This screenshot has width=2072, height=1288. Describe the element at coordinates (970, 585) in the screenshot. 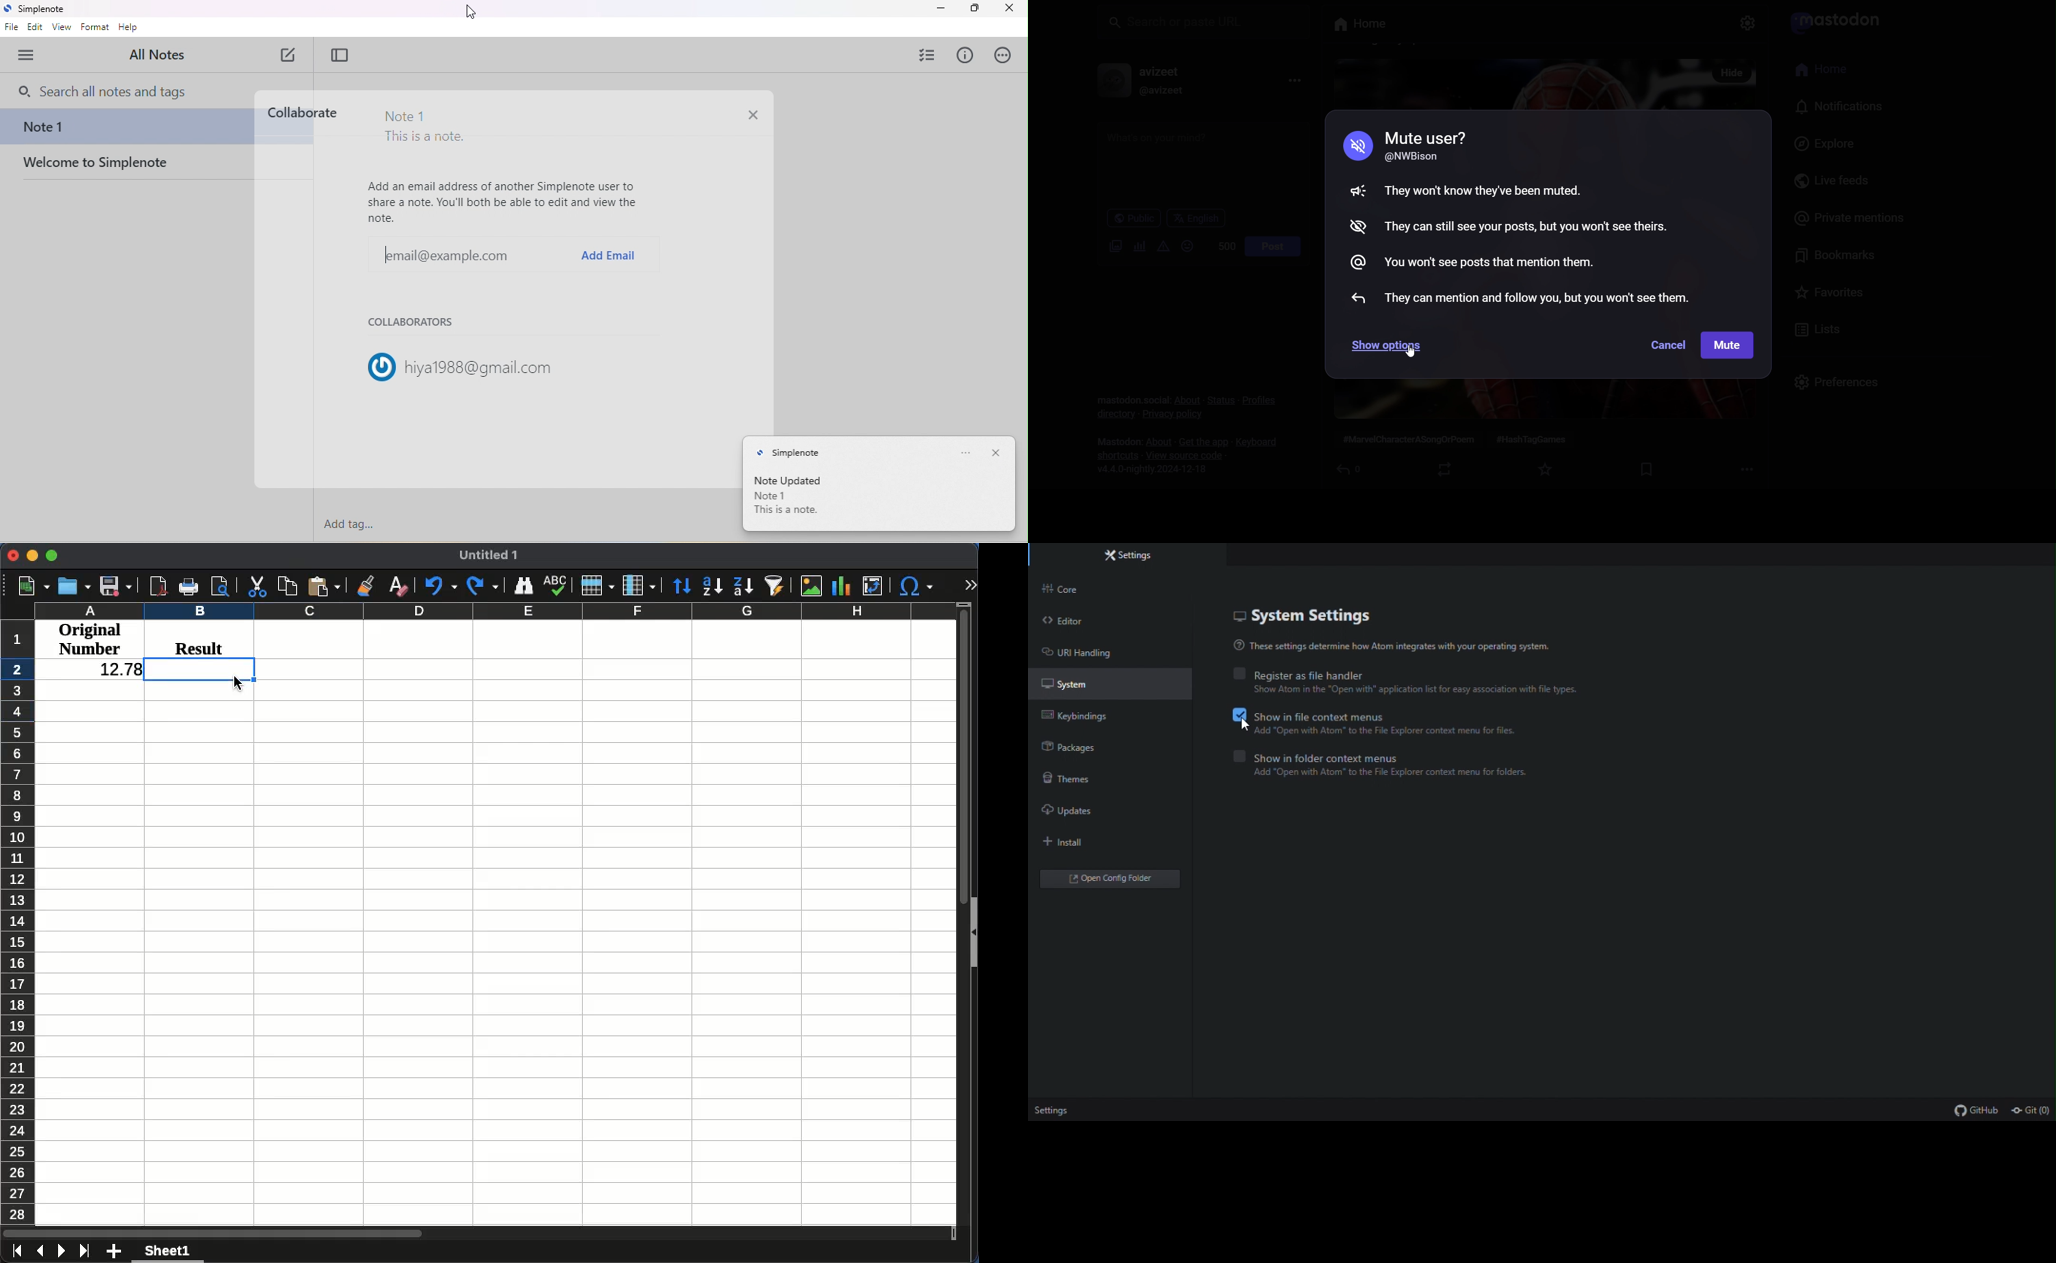

I see `expand` at that location.